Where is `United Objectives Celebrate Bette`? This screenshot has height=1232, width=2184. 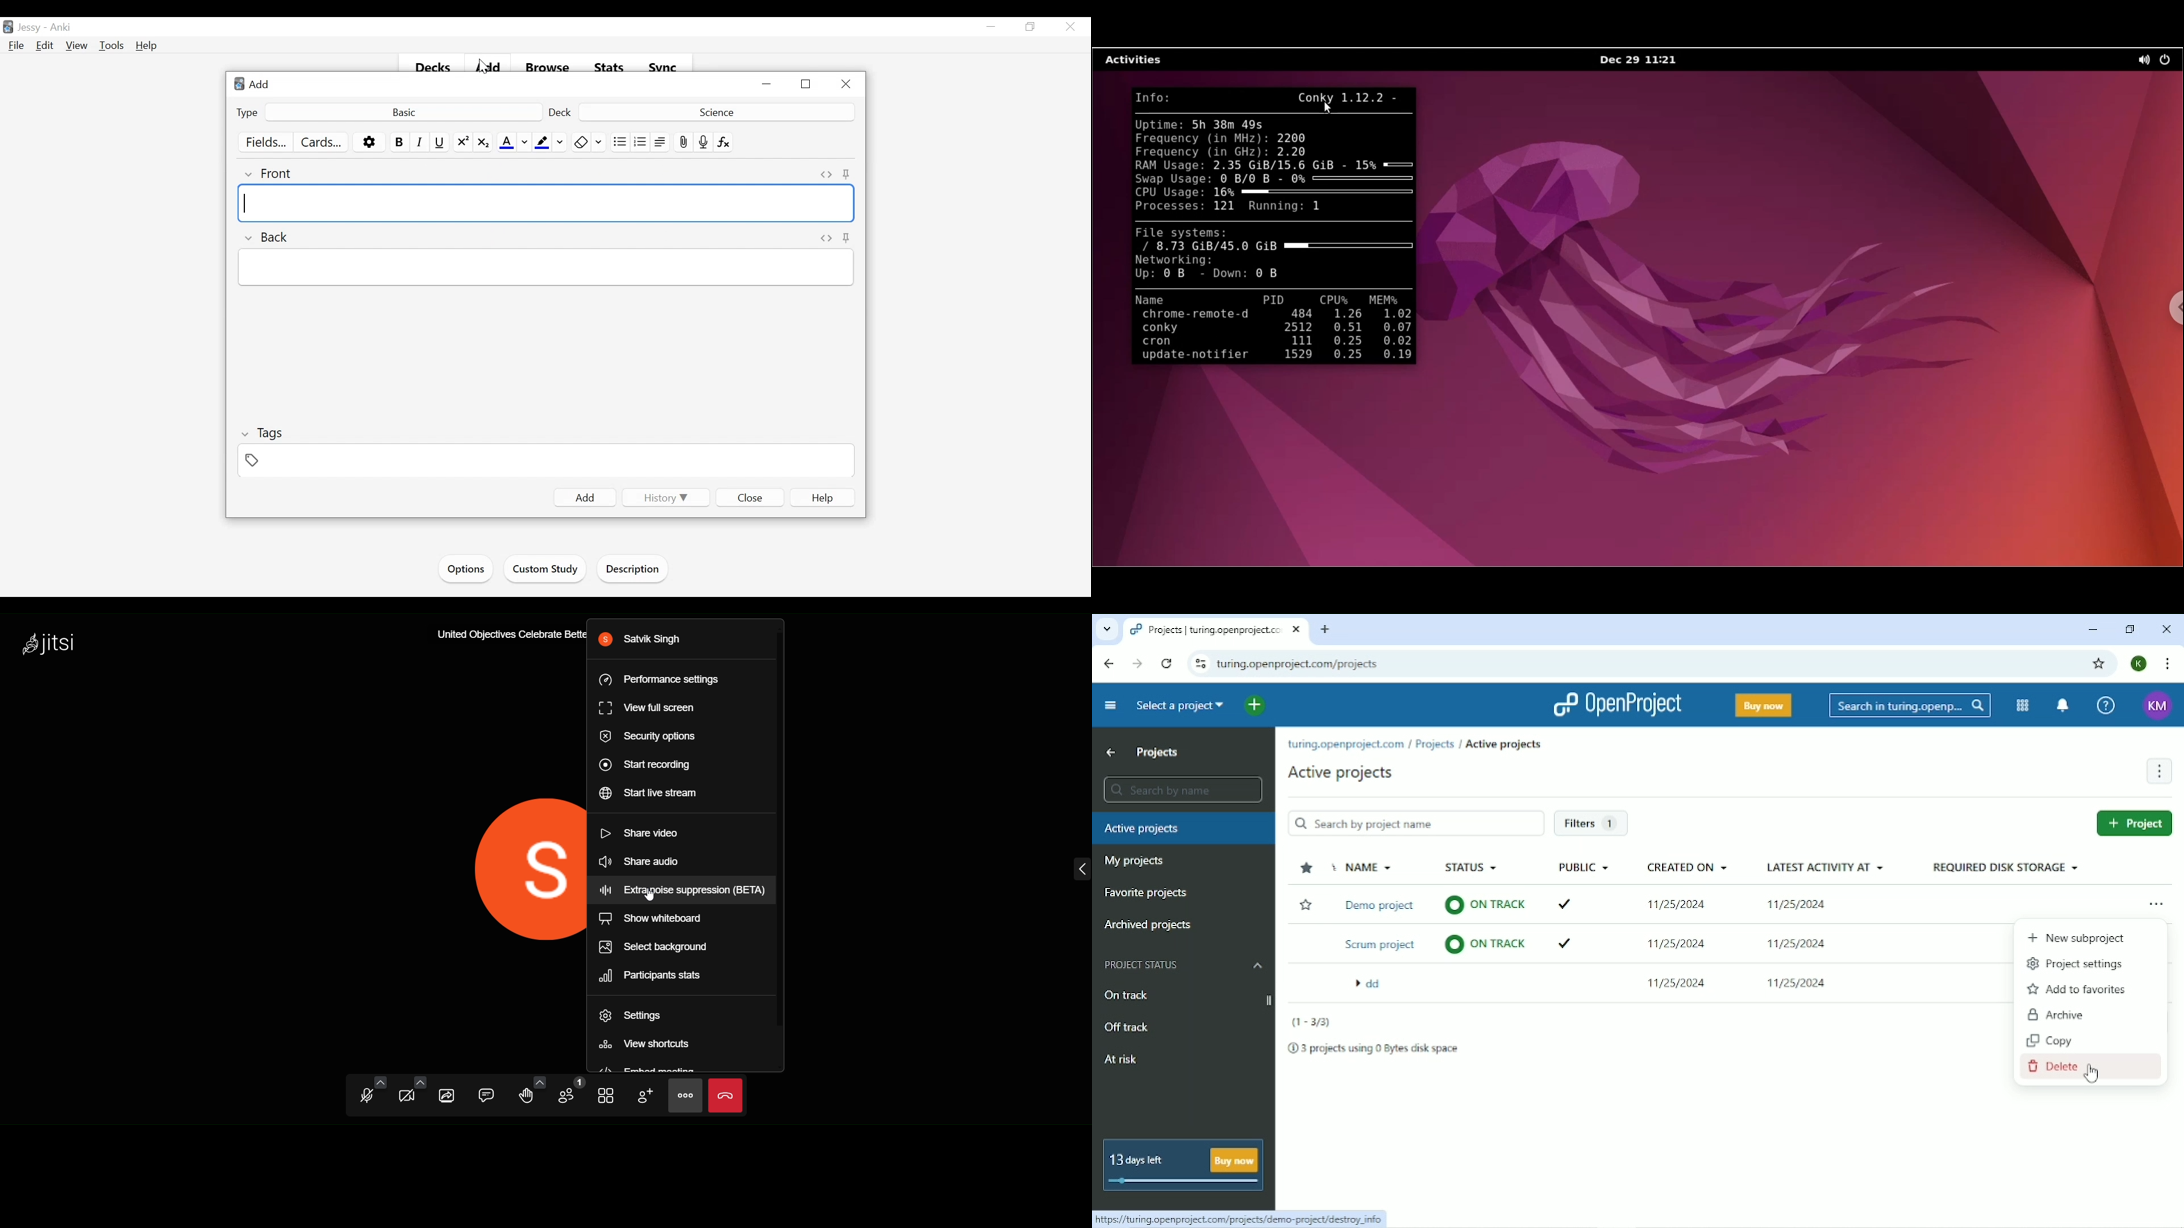
United Objectives Celebrate Bette is located at coordinates (504, 637).